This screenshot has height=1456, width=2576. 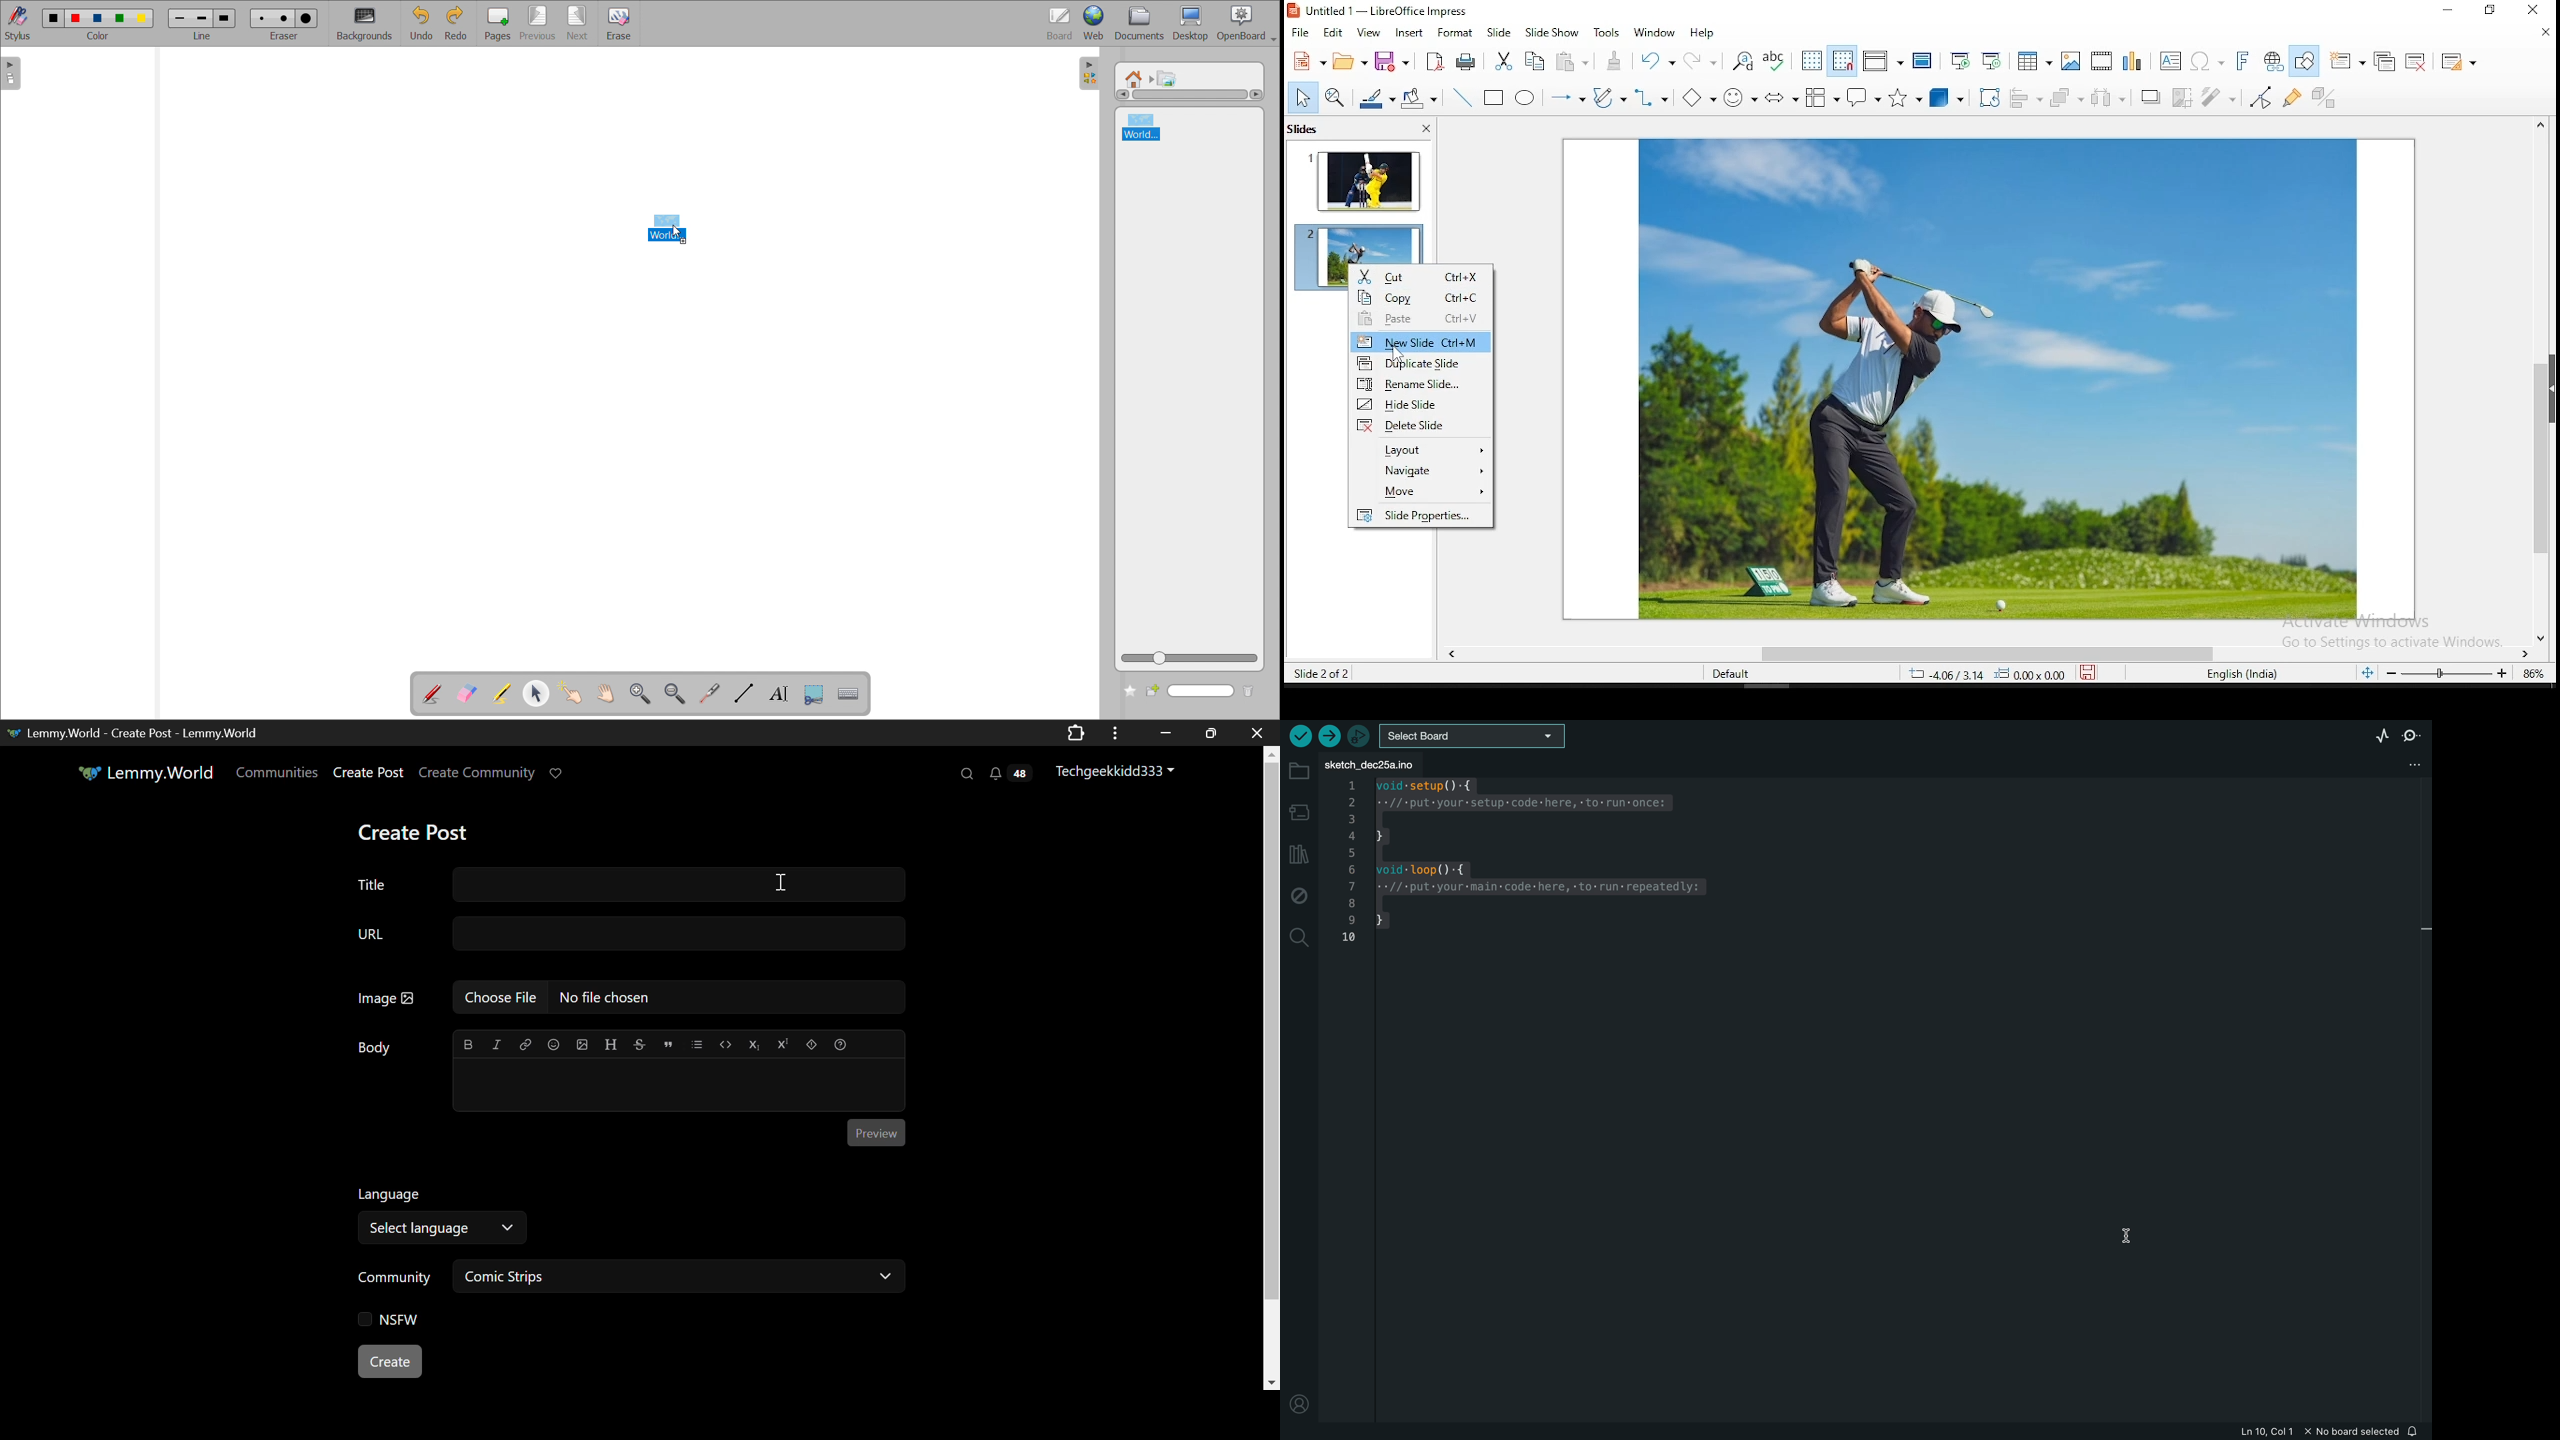 I want to click on stars and banners, so click(x=1905, y=97).